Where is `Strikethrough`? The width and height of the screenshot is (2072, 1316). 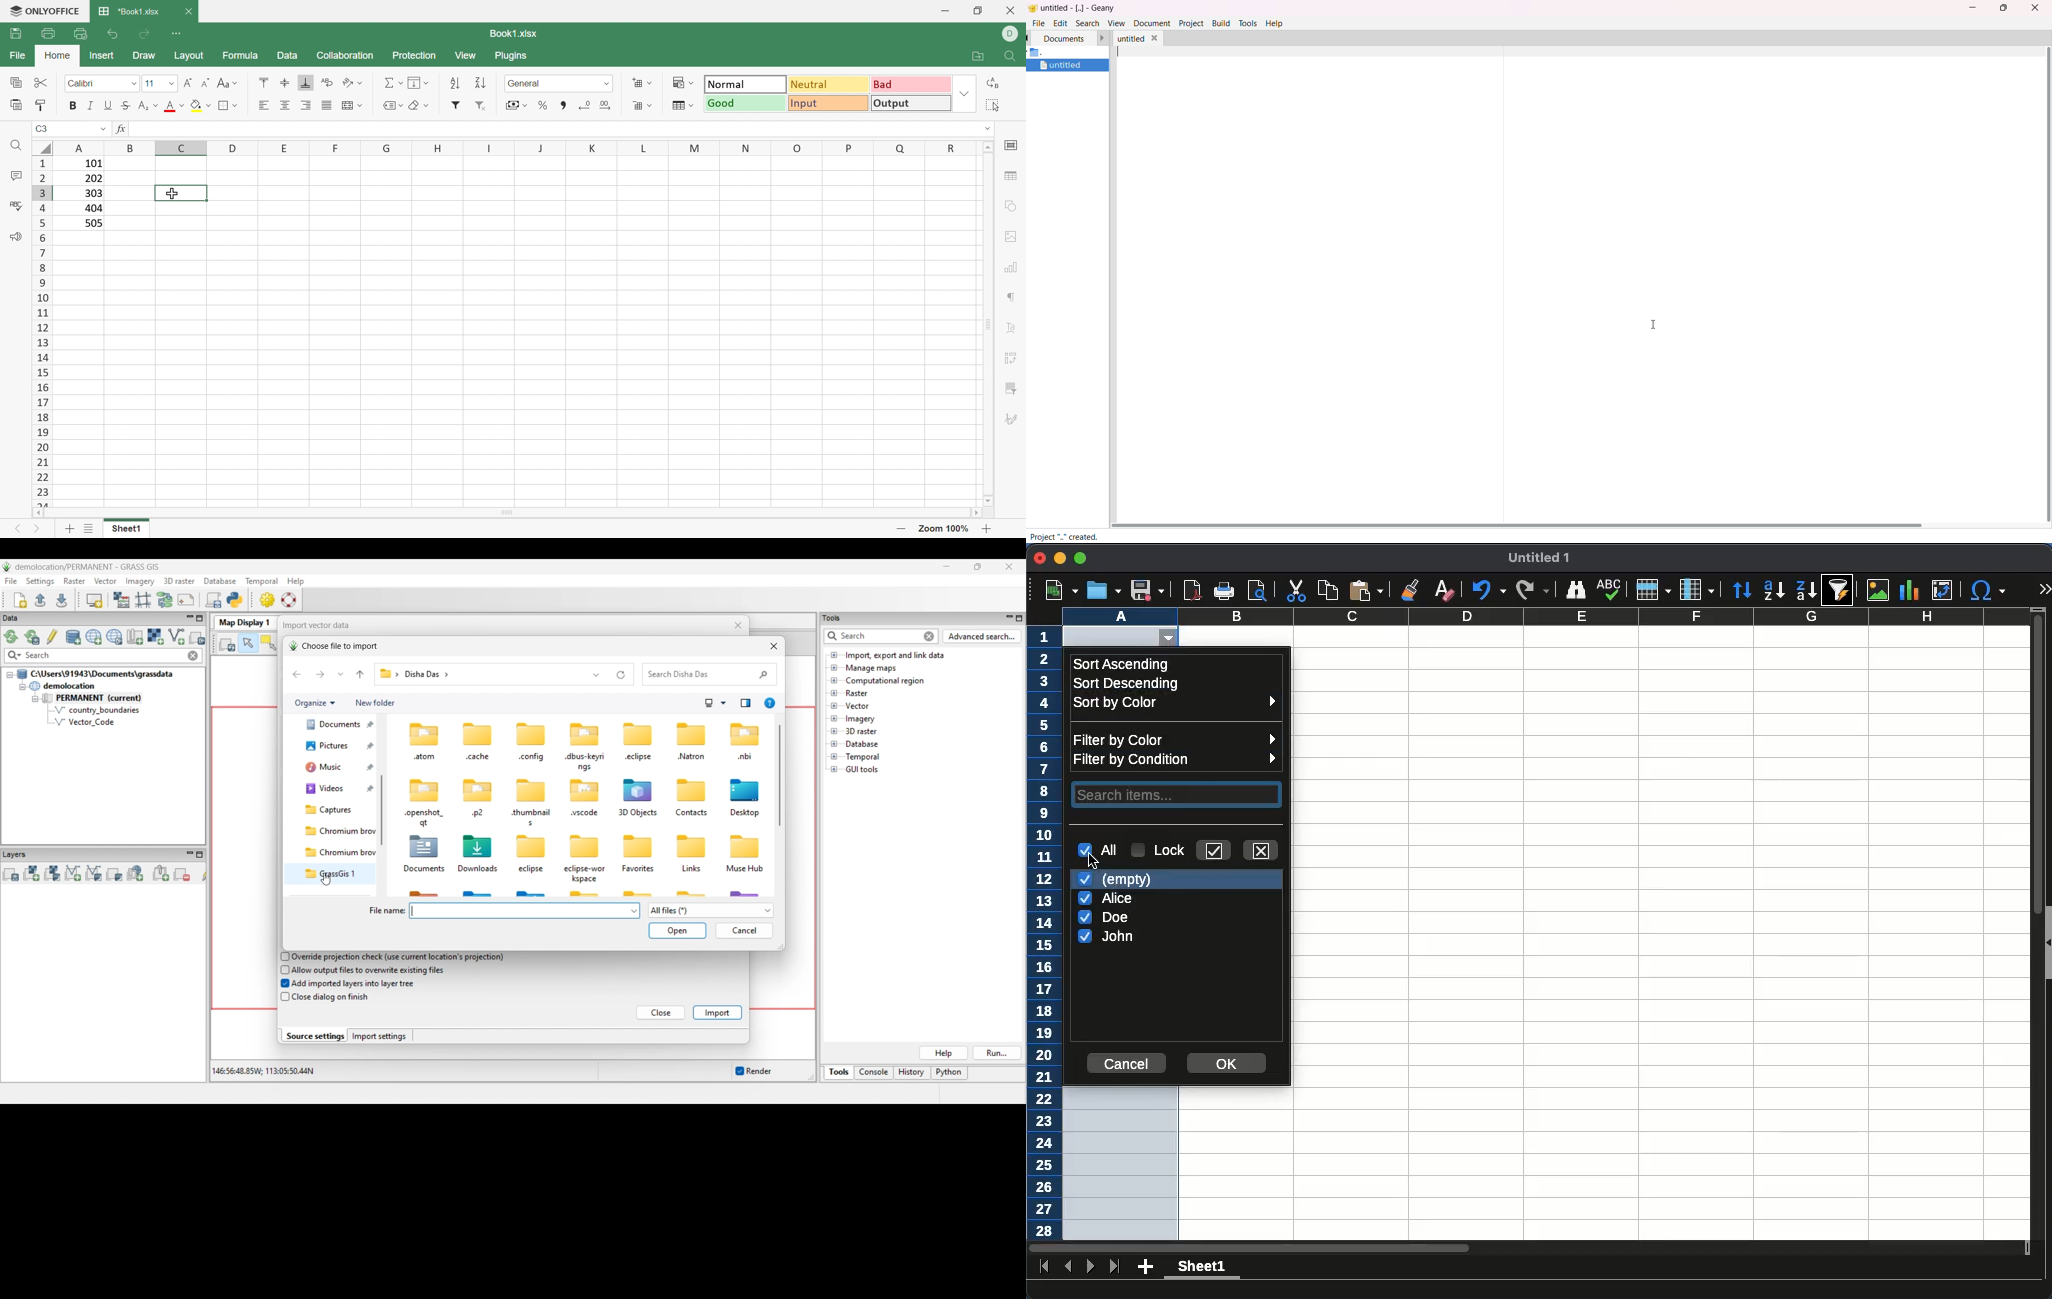 Strikethrough is located at coordinates (126, 106).